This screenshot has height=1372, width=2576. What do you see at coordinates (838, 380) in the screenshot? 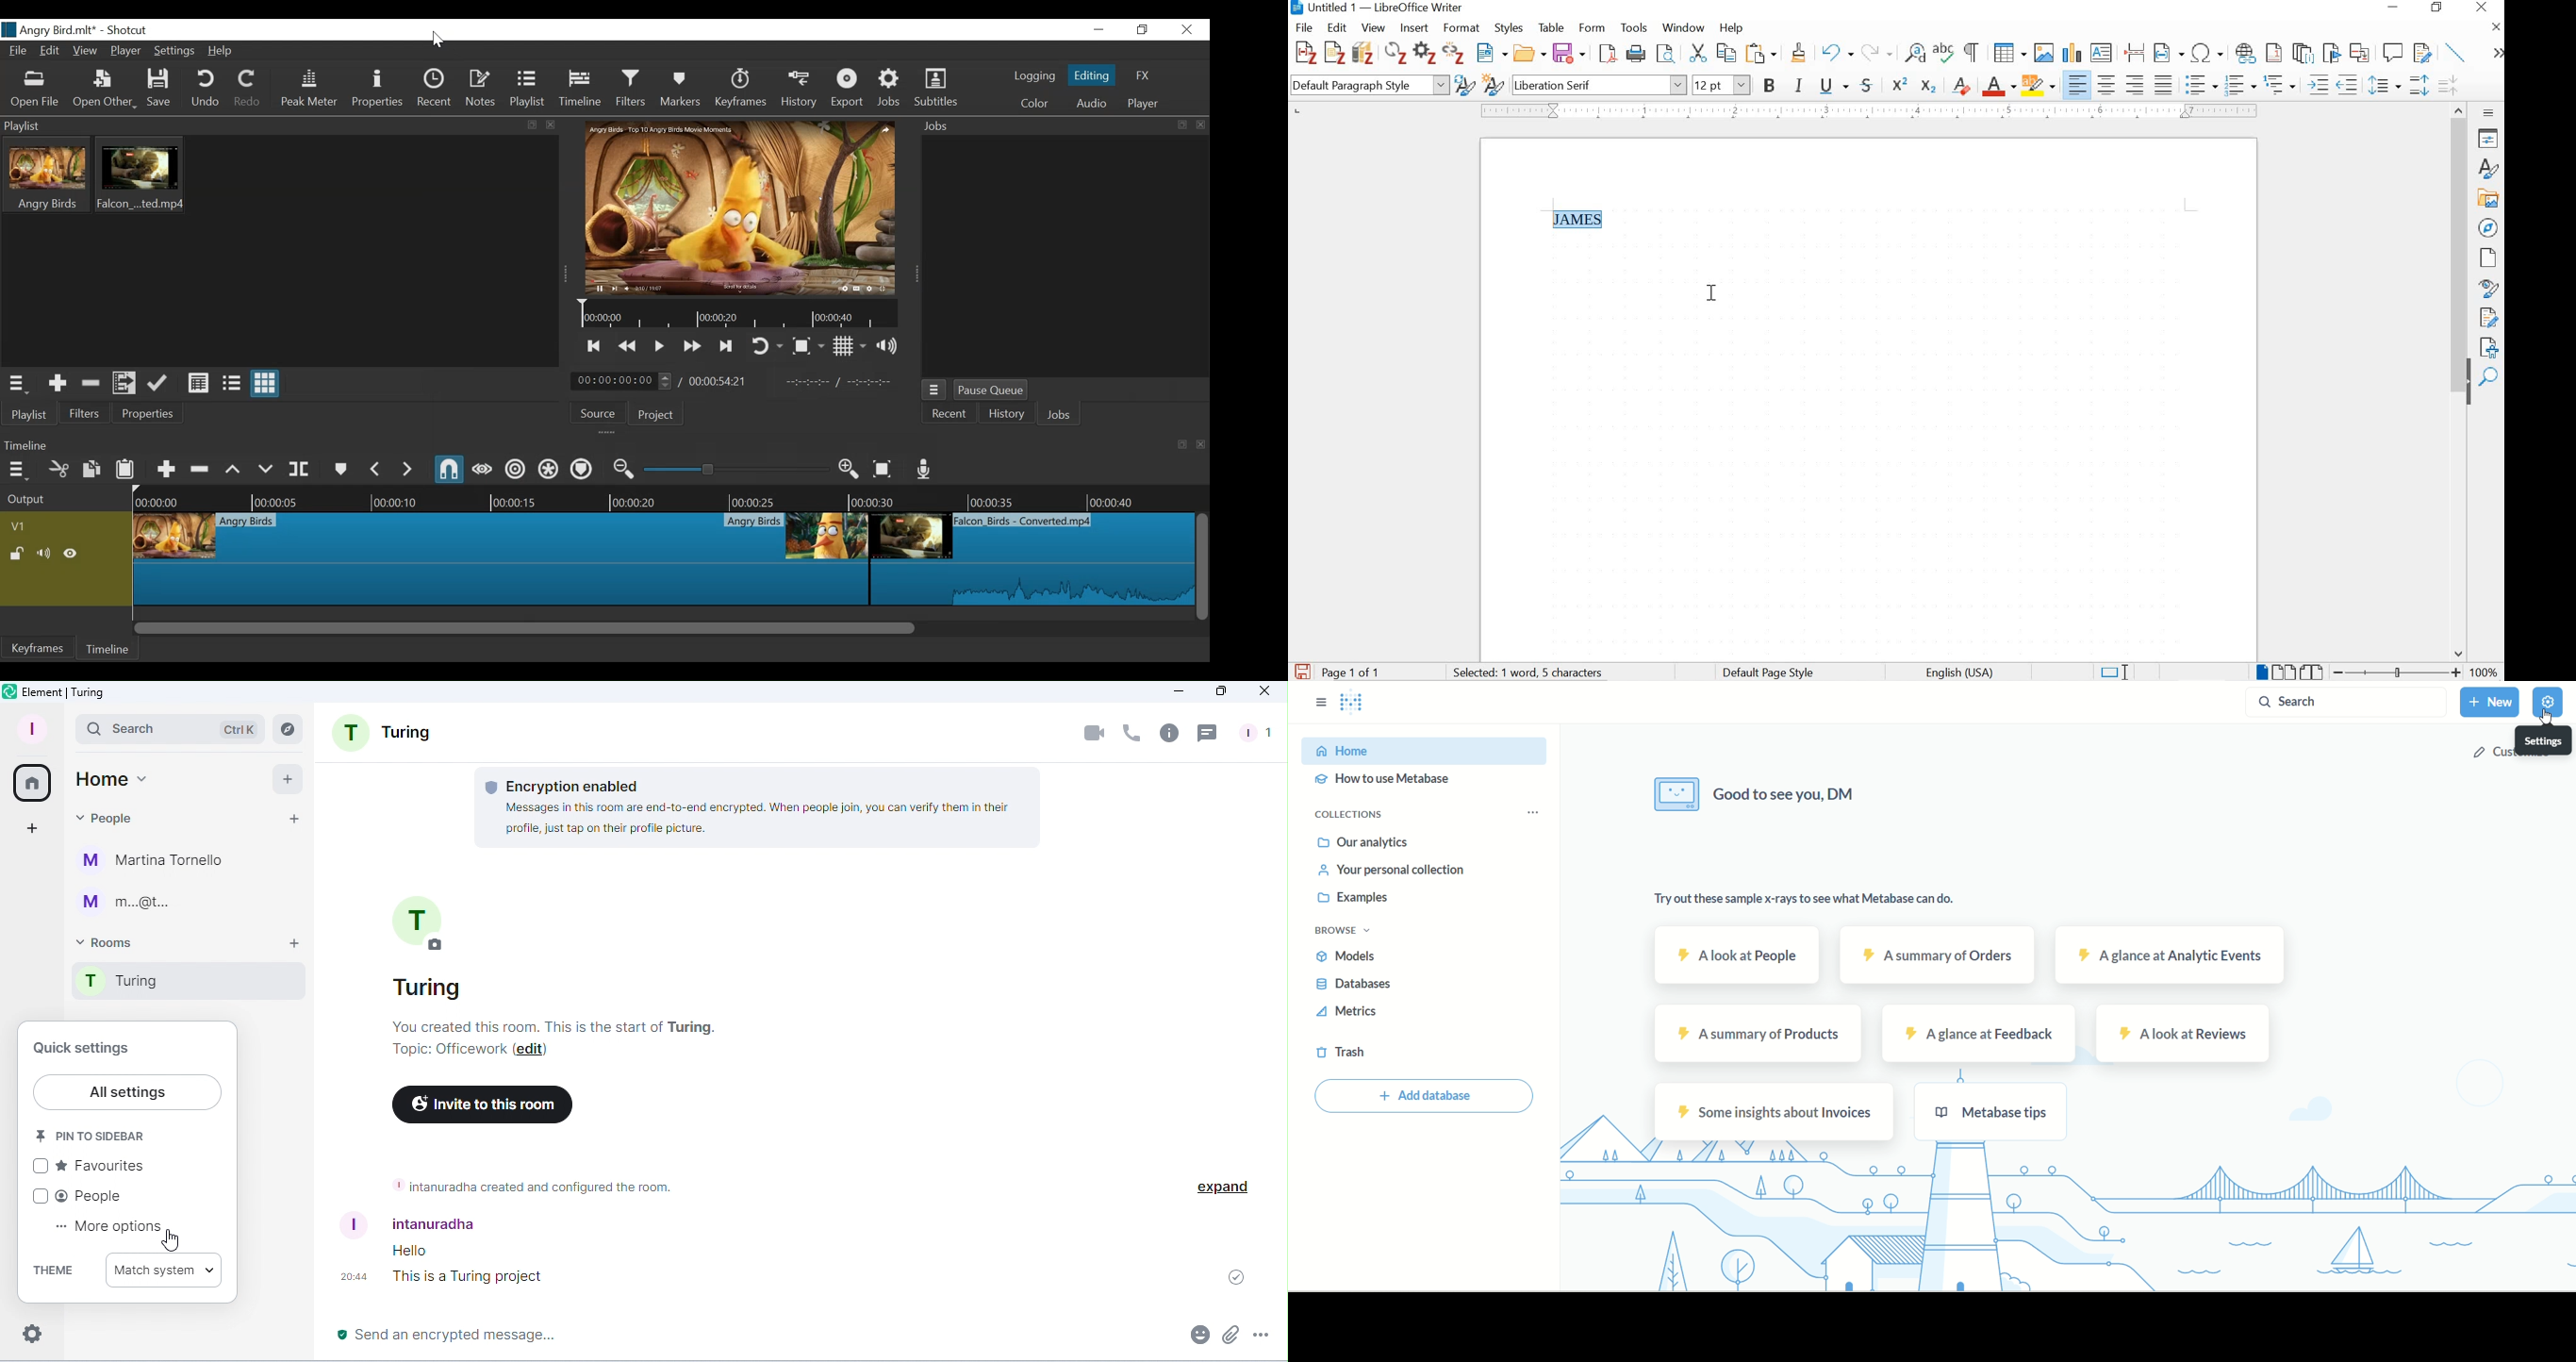
I see `In point` at bounding box center [838, 380].